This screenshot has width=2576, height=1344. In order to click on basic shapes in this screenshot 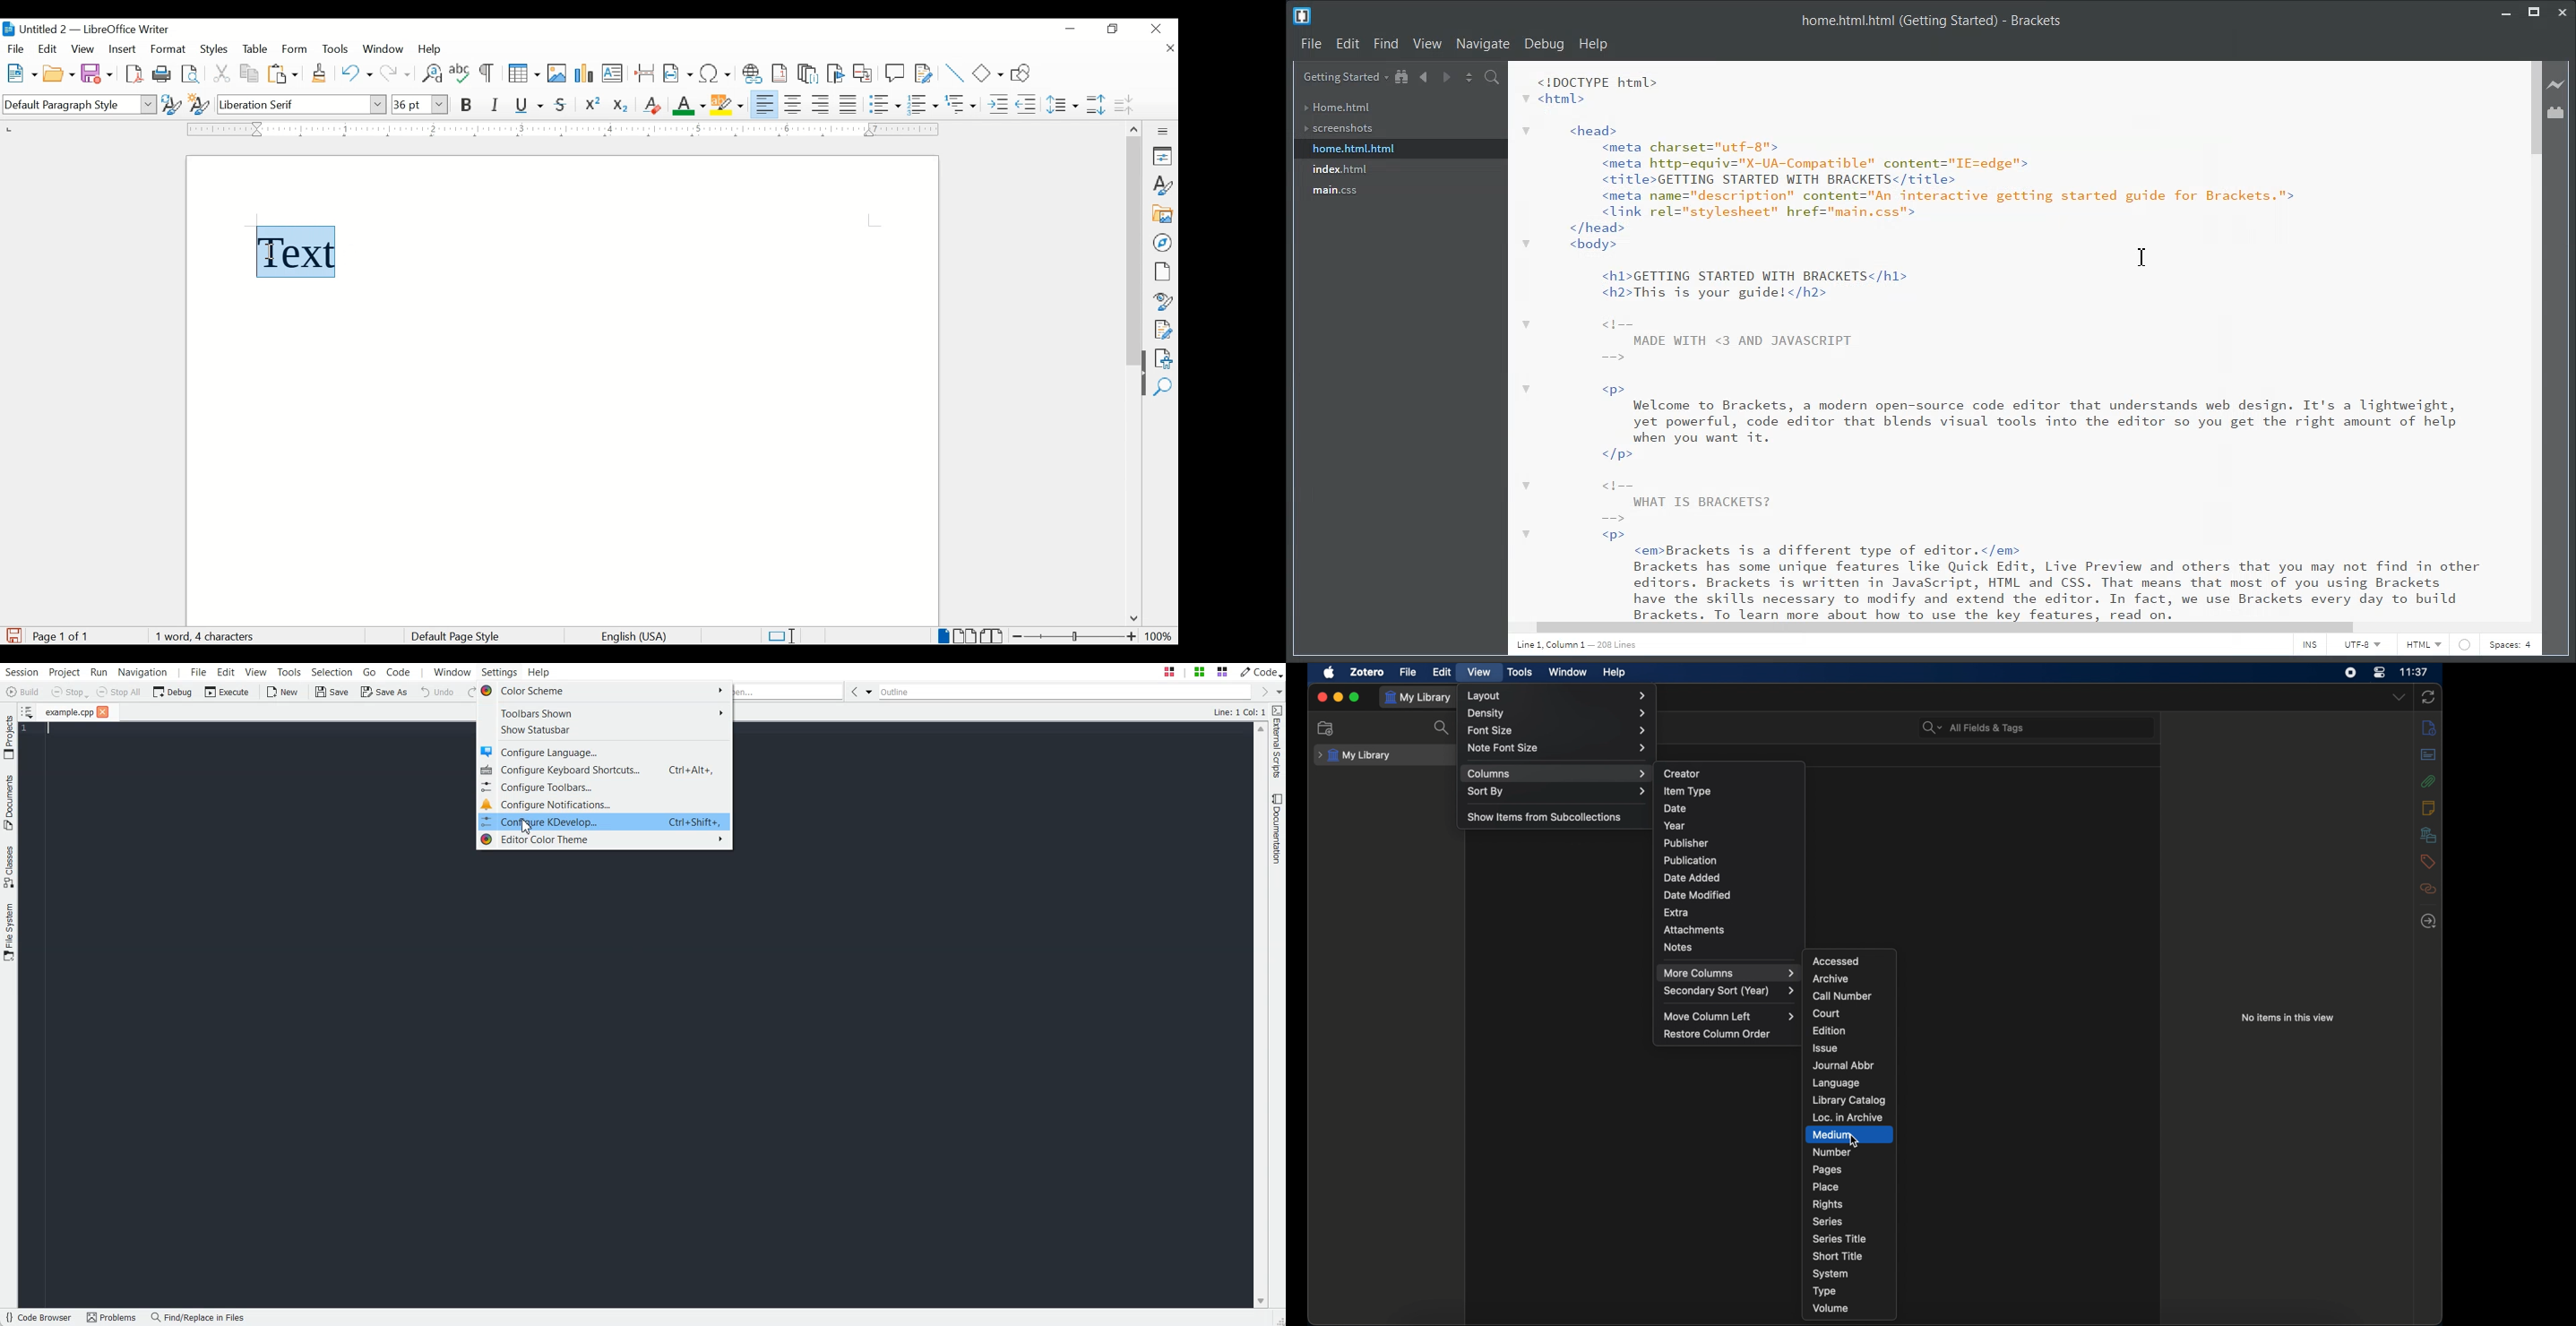, I will do `click(989, 73)`.